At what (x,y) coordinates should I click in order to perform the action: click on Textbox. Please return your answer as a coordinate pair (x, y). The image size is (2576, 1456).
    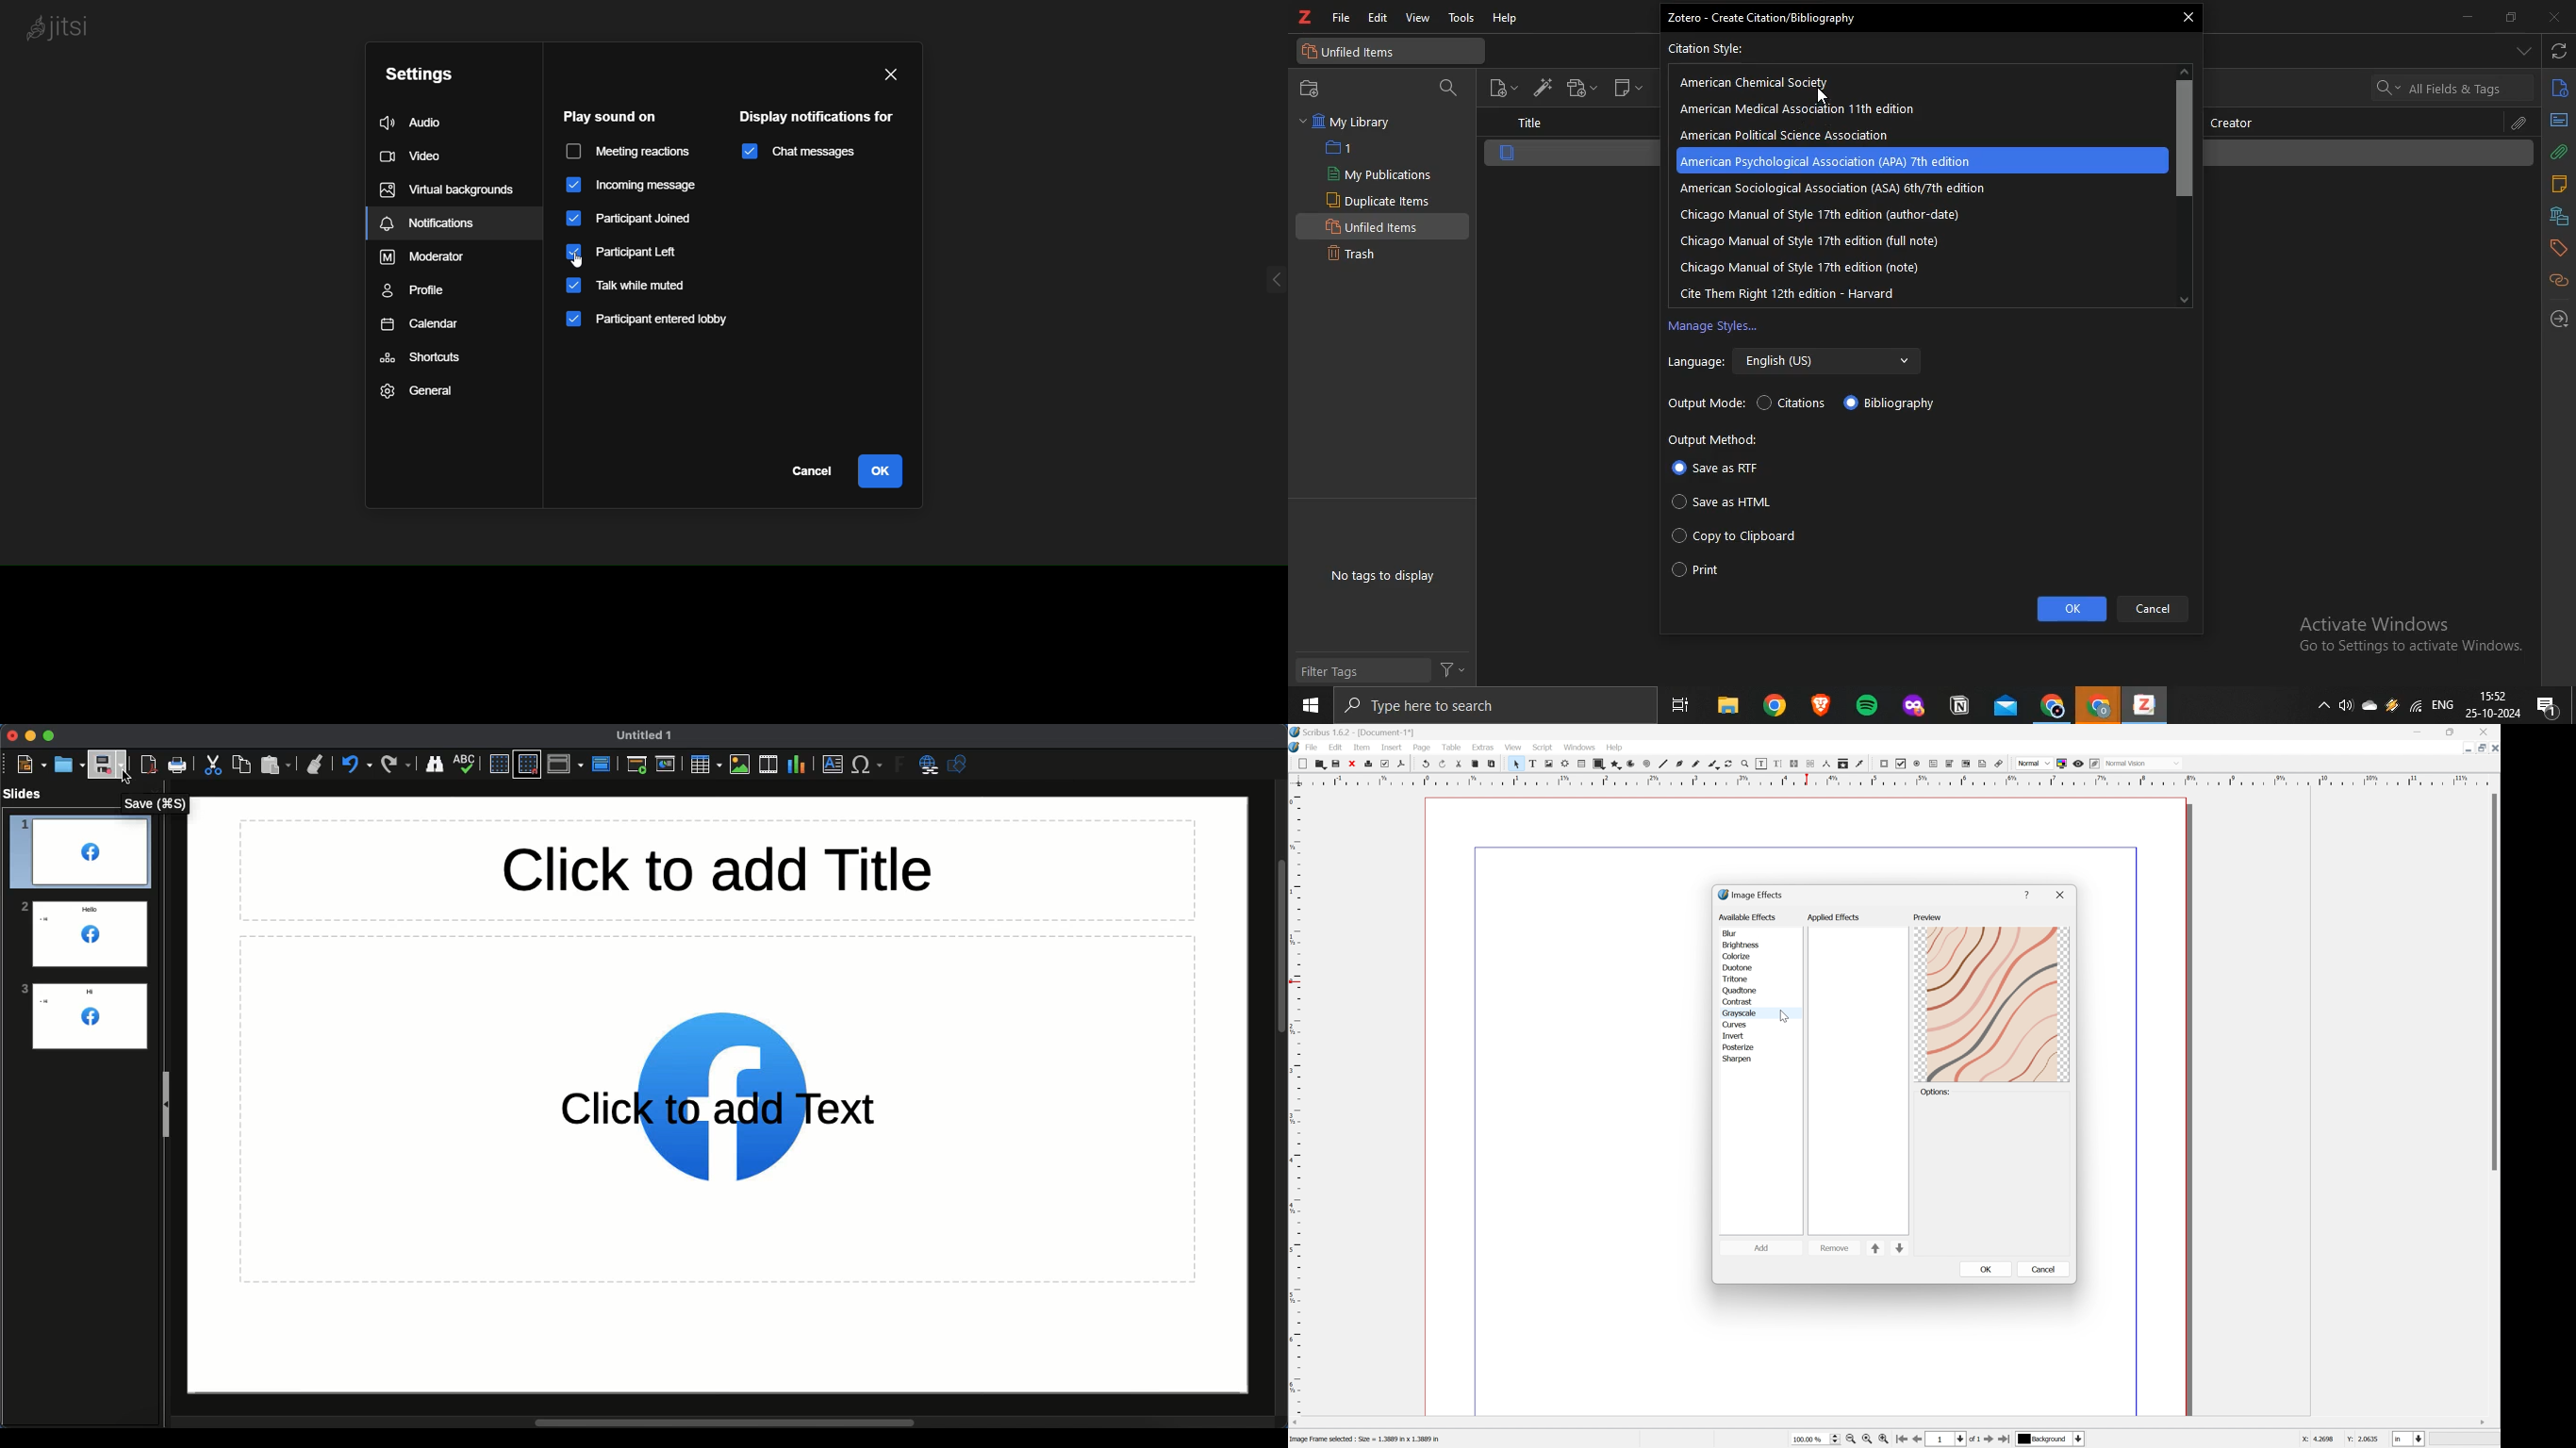
    Looking at the image, I should click on (831, 765).